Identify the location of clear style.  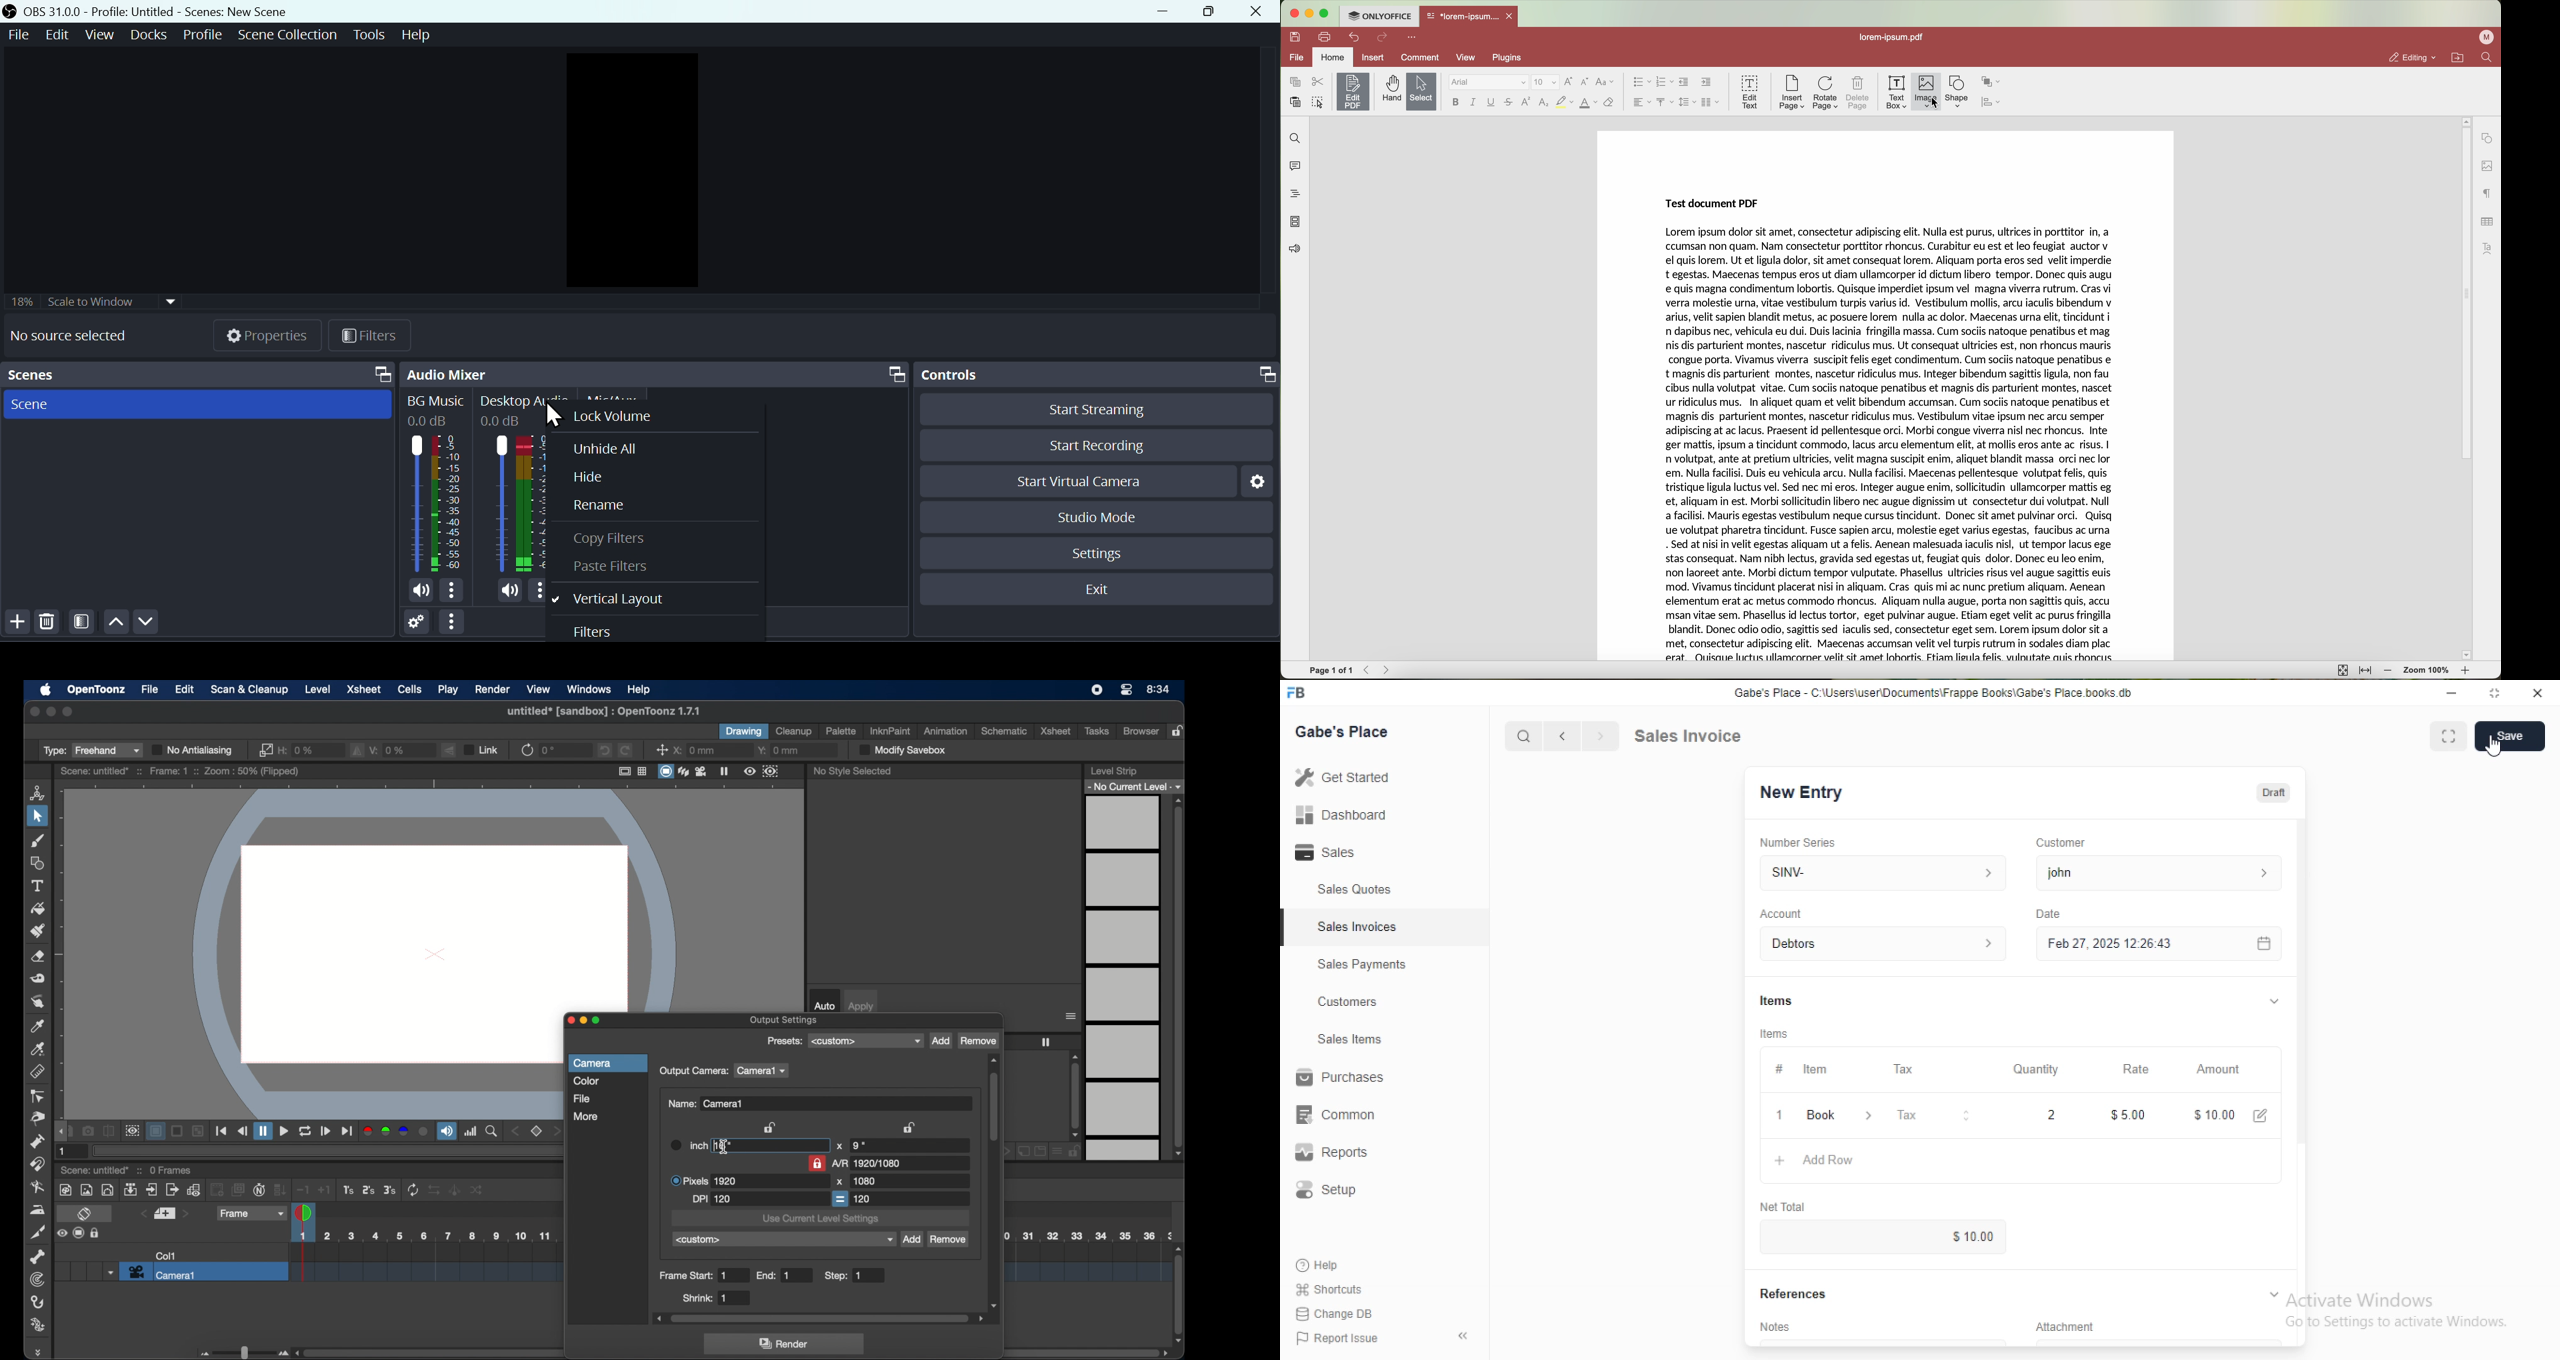
(1609, 103).